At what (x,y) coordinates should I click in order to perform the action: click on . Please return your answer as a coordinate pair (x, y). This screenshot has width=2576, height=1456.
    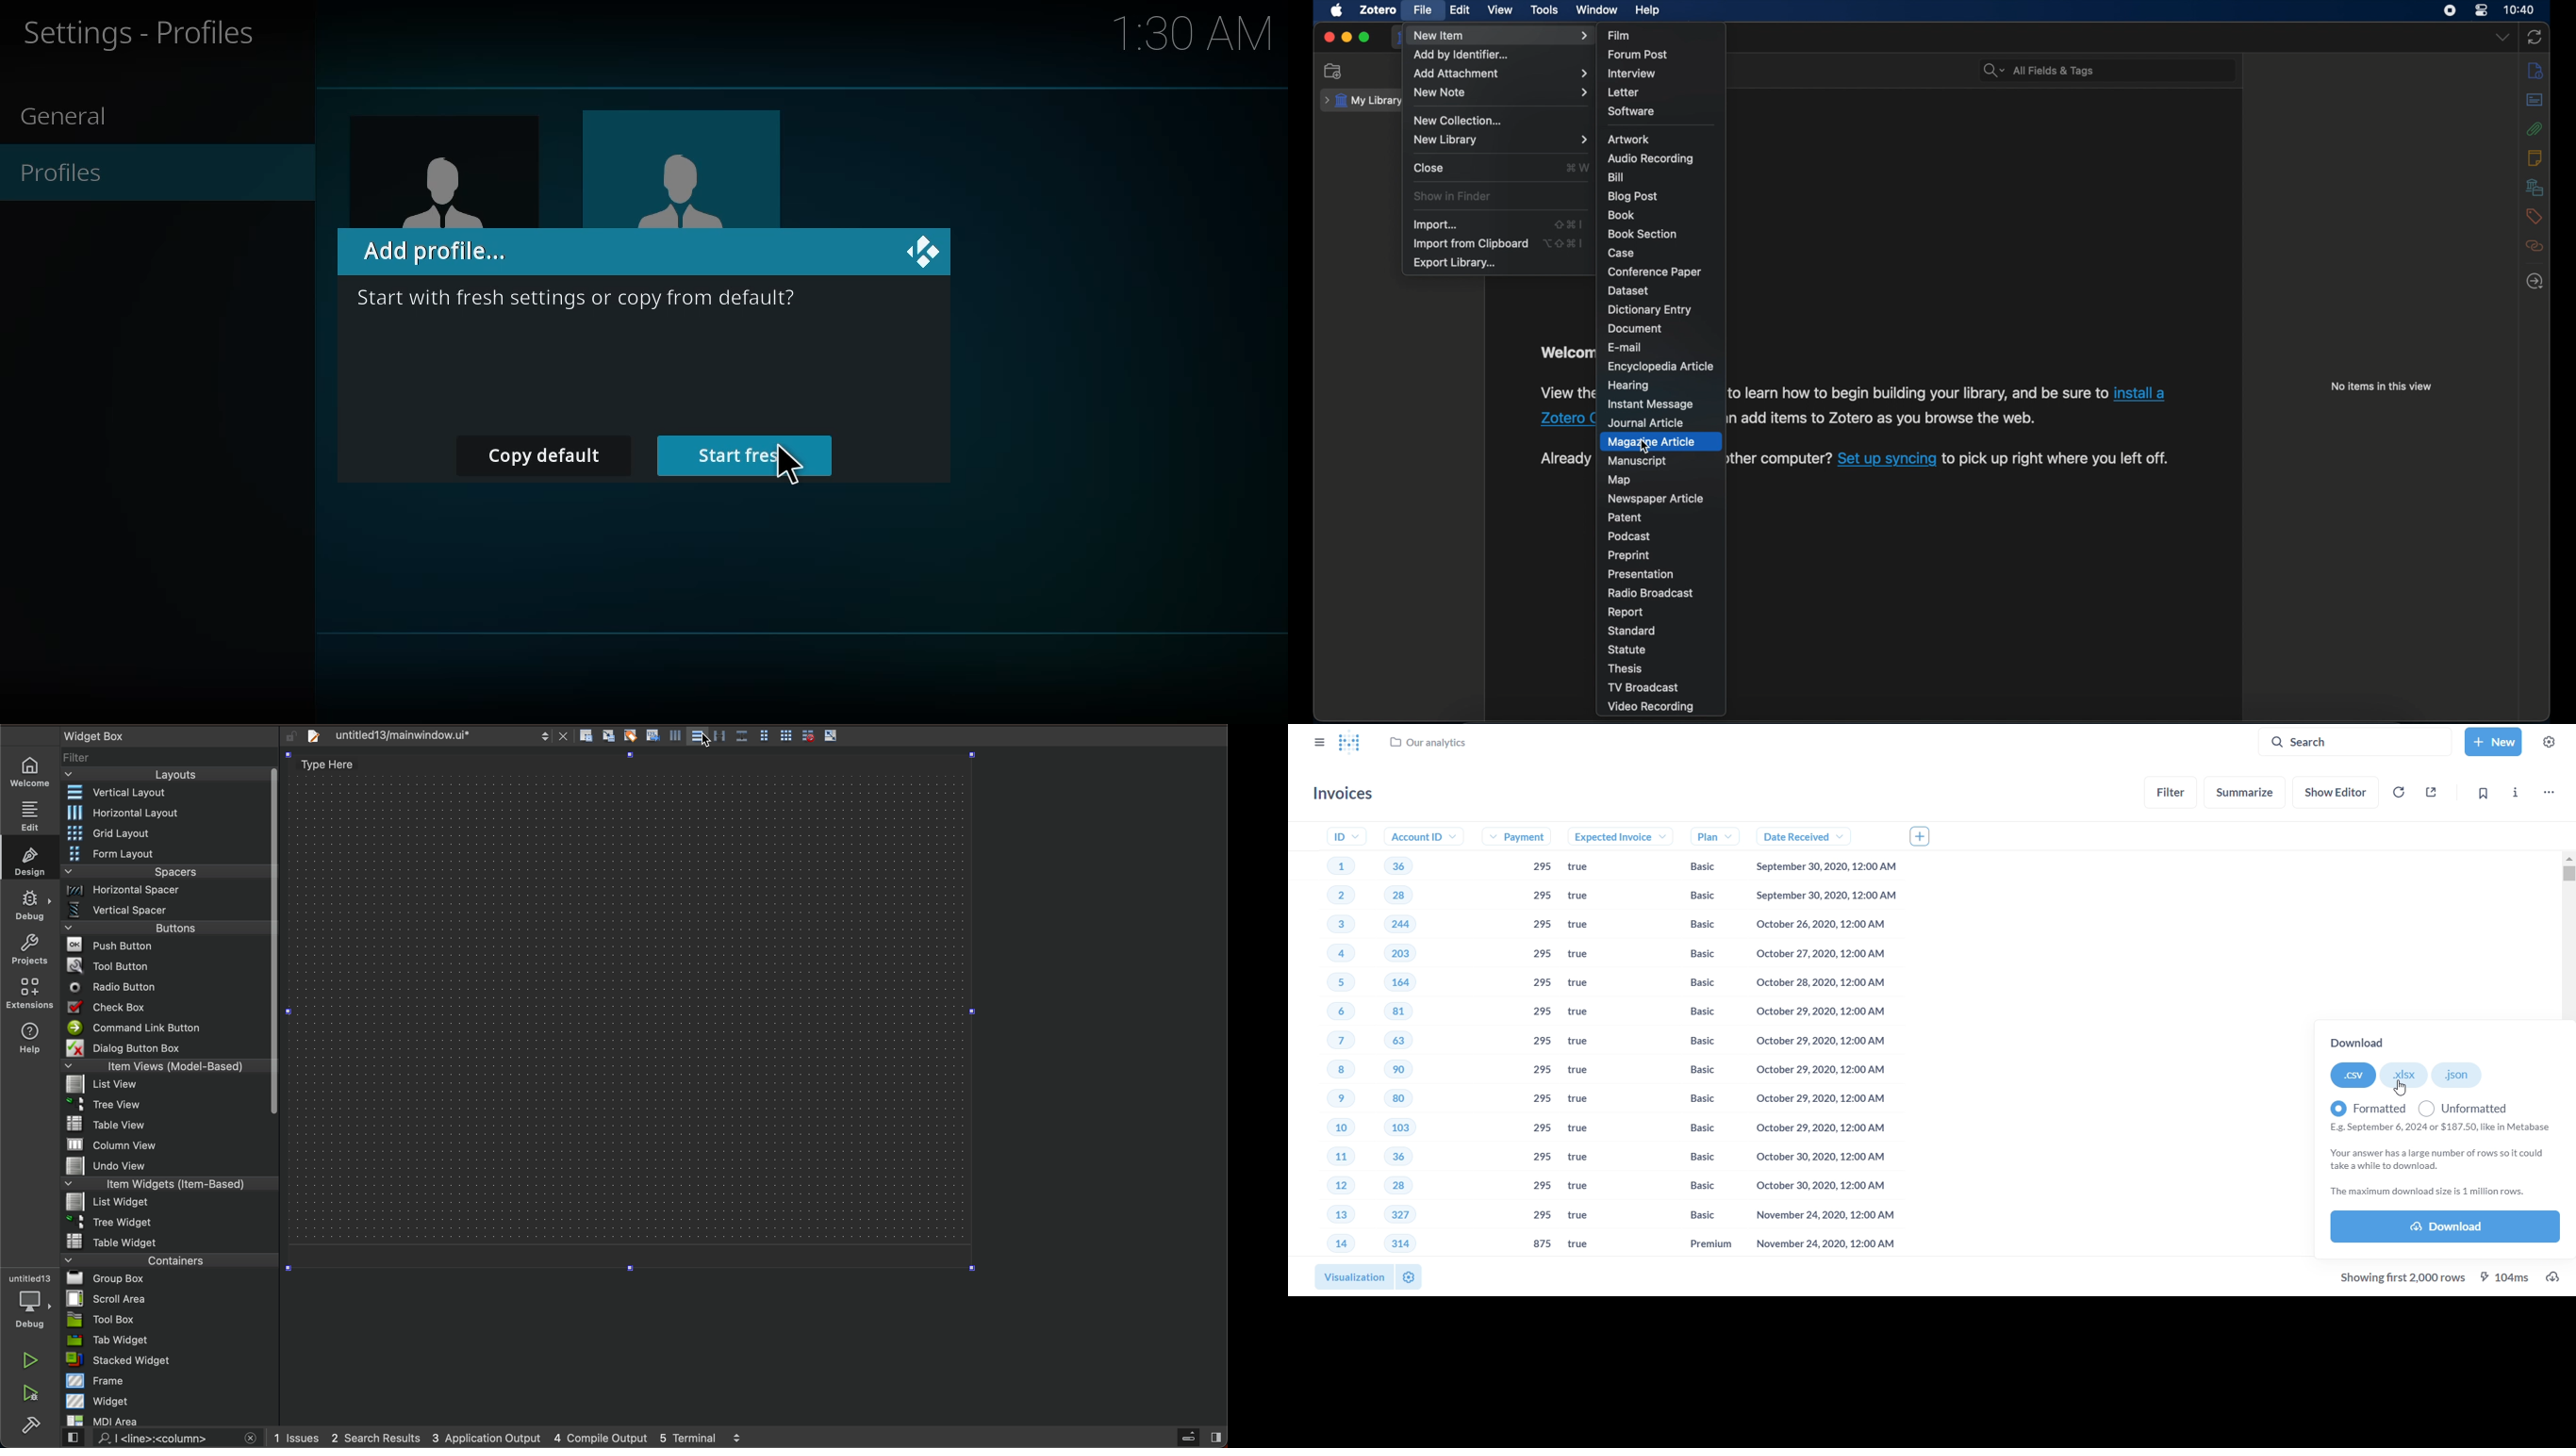
    Looking at the image, I should click on (588, 736).